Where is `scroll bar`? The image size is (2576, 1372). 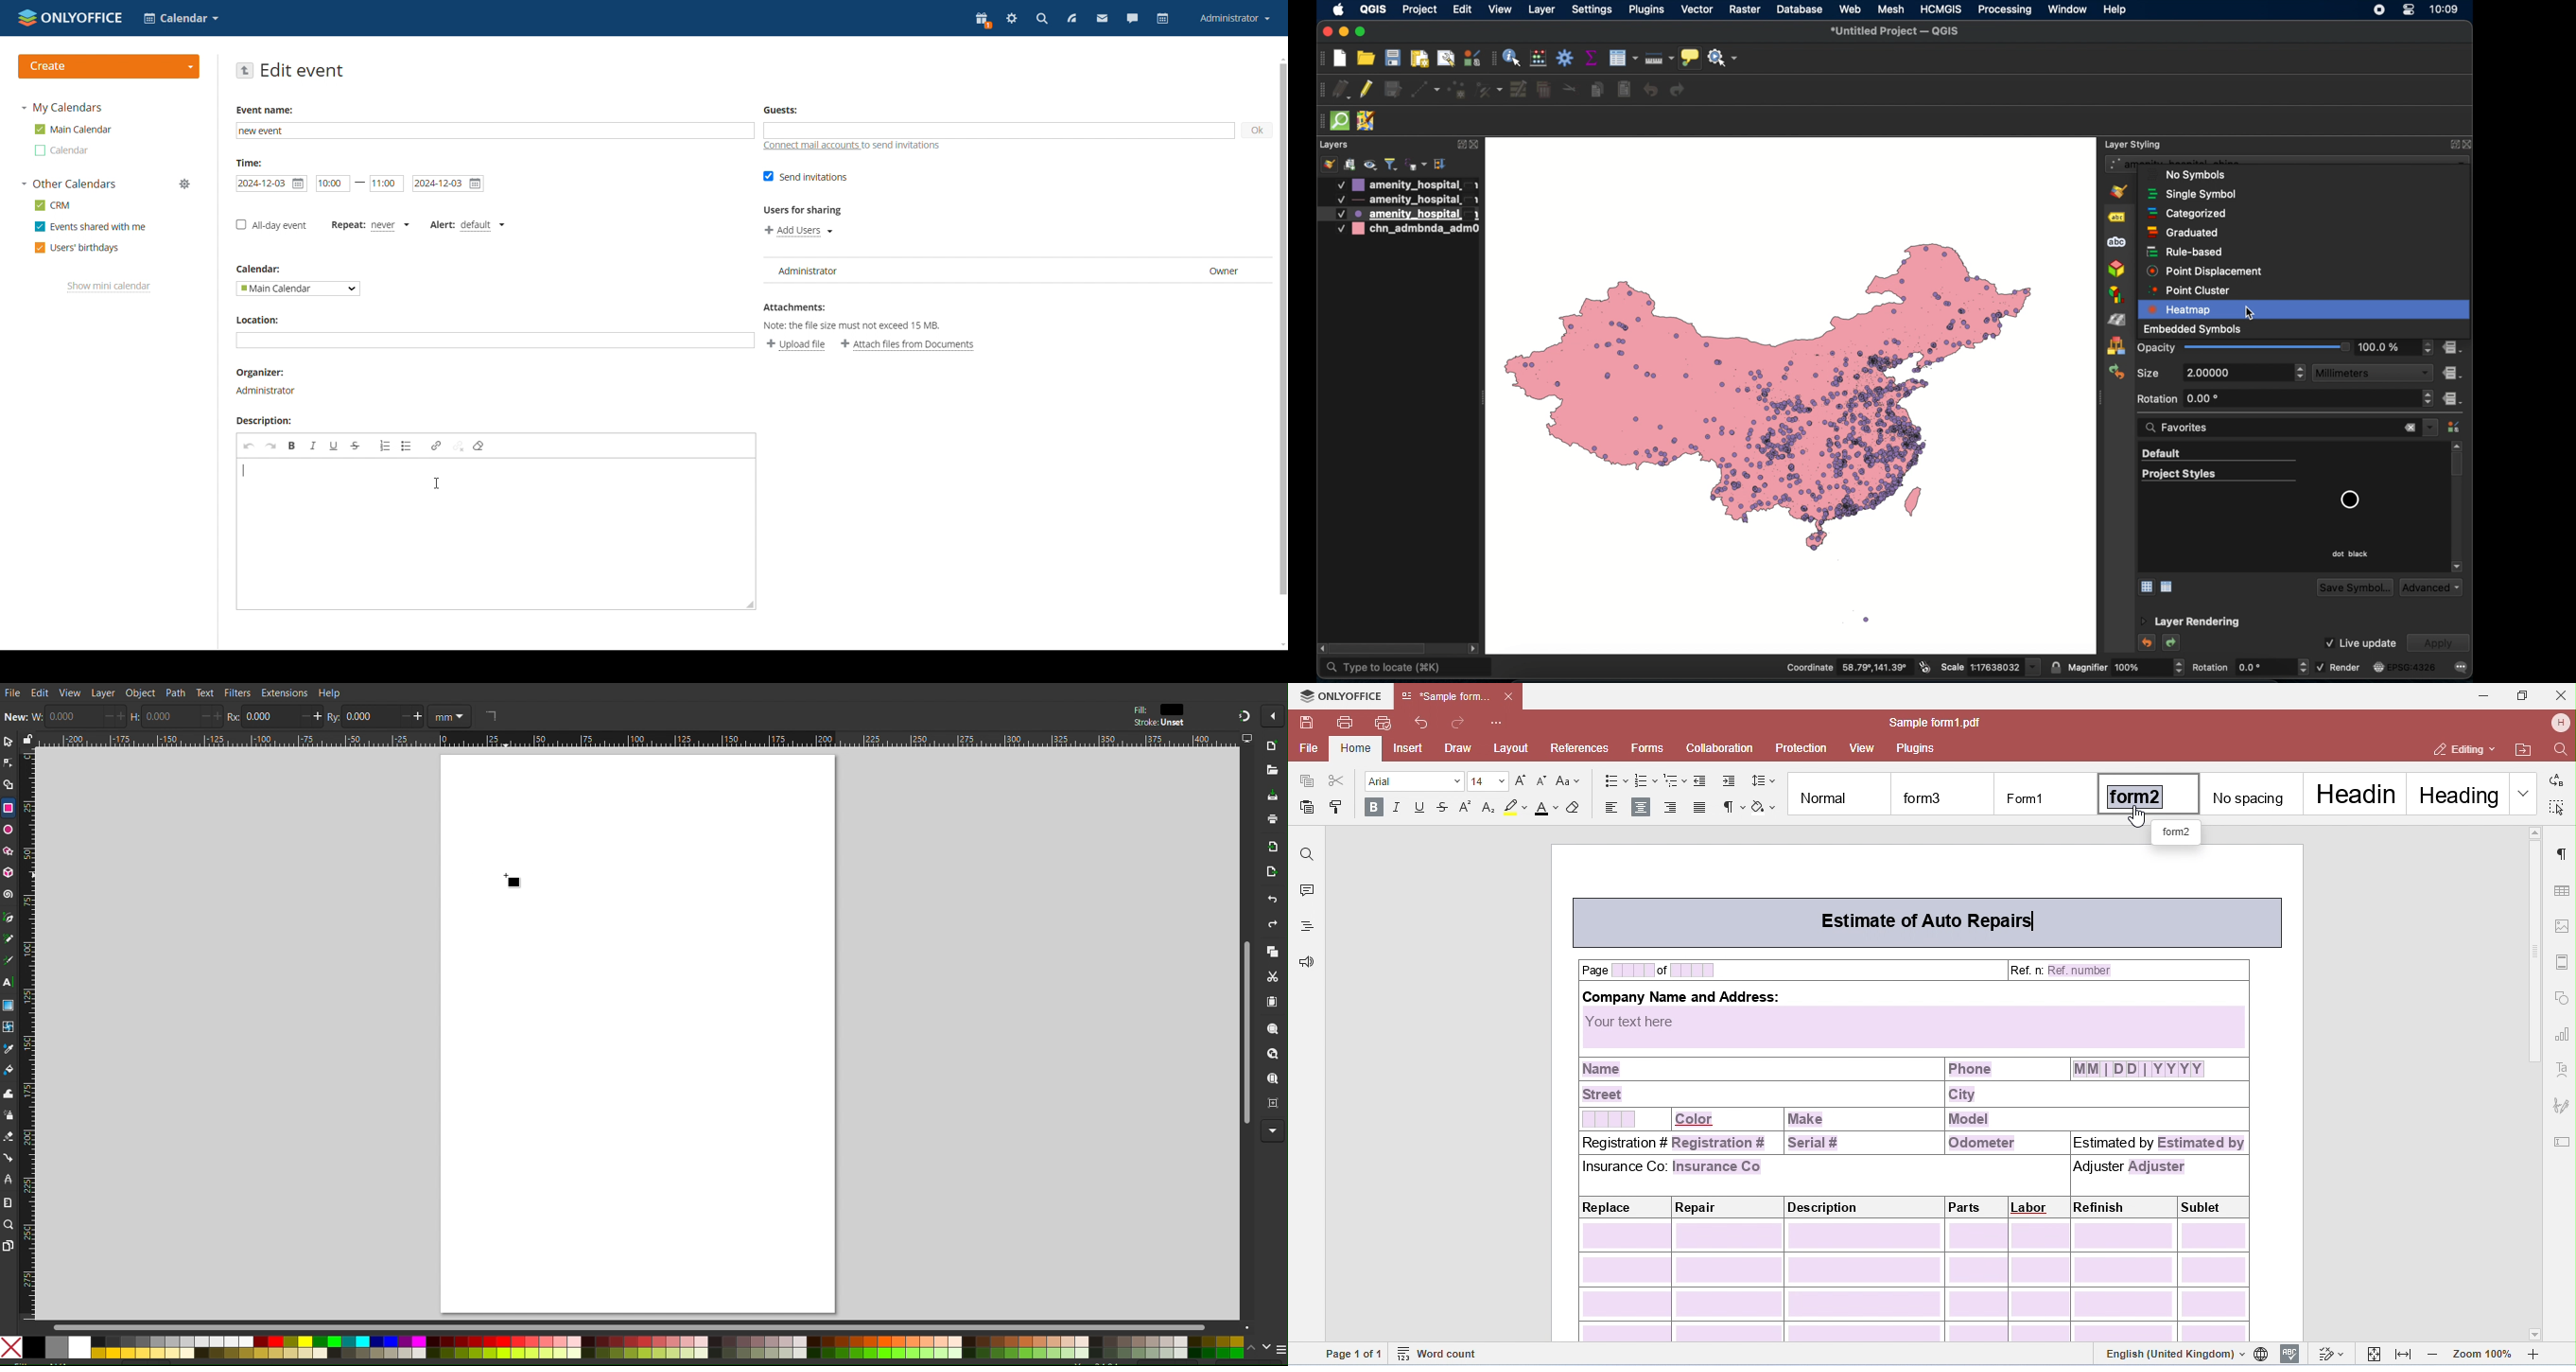 scroll bar is located at coordinates (1280, 331).